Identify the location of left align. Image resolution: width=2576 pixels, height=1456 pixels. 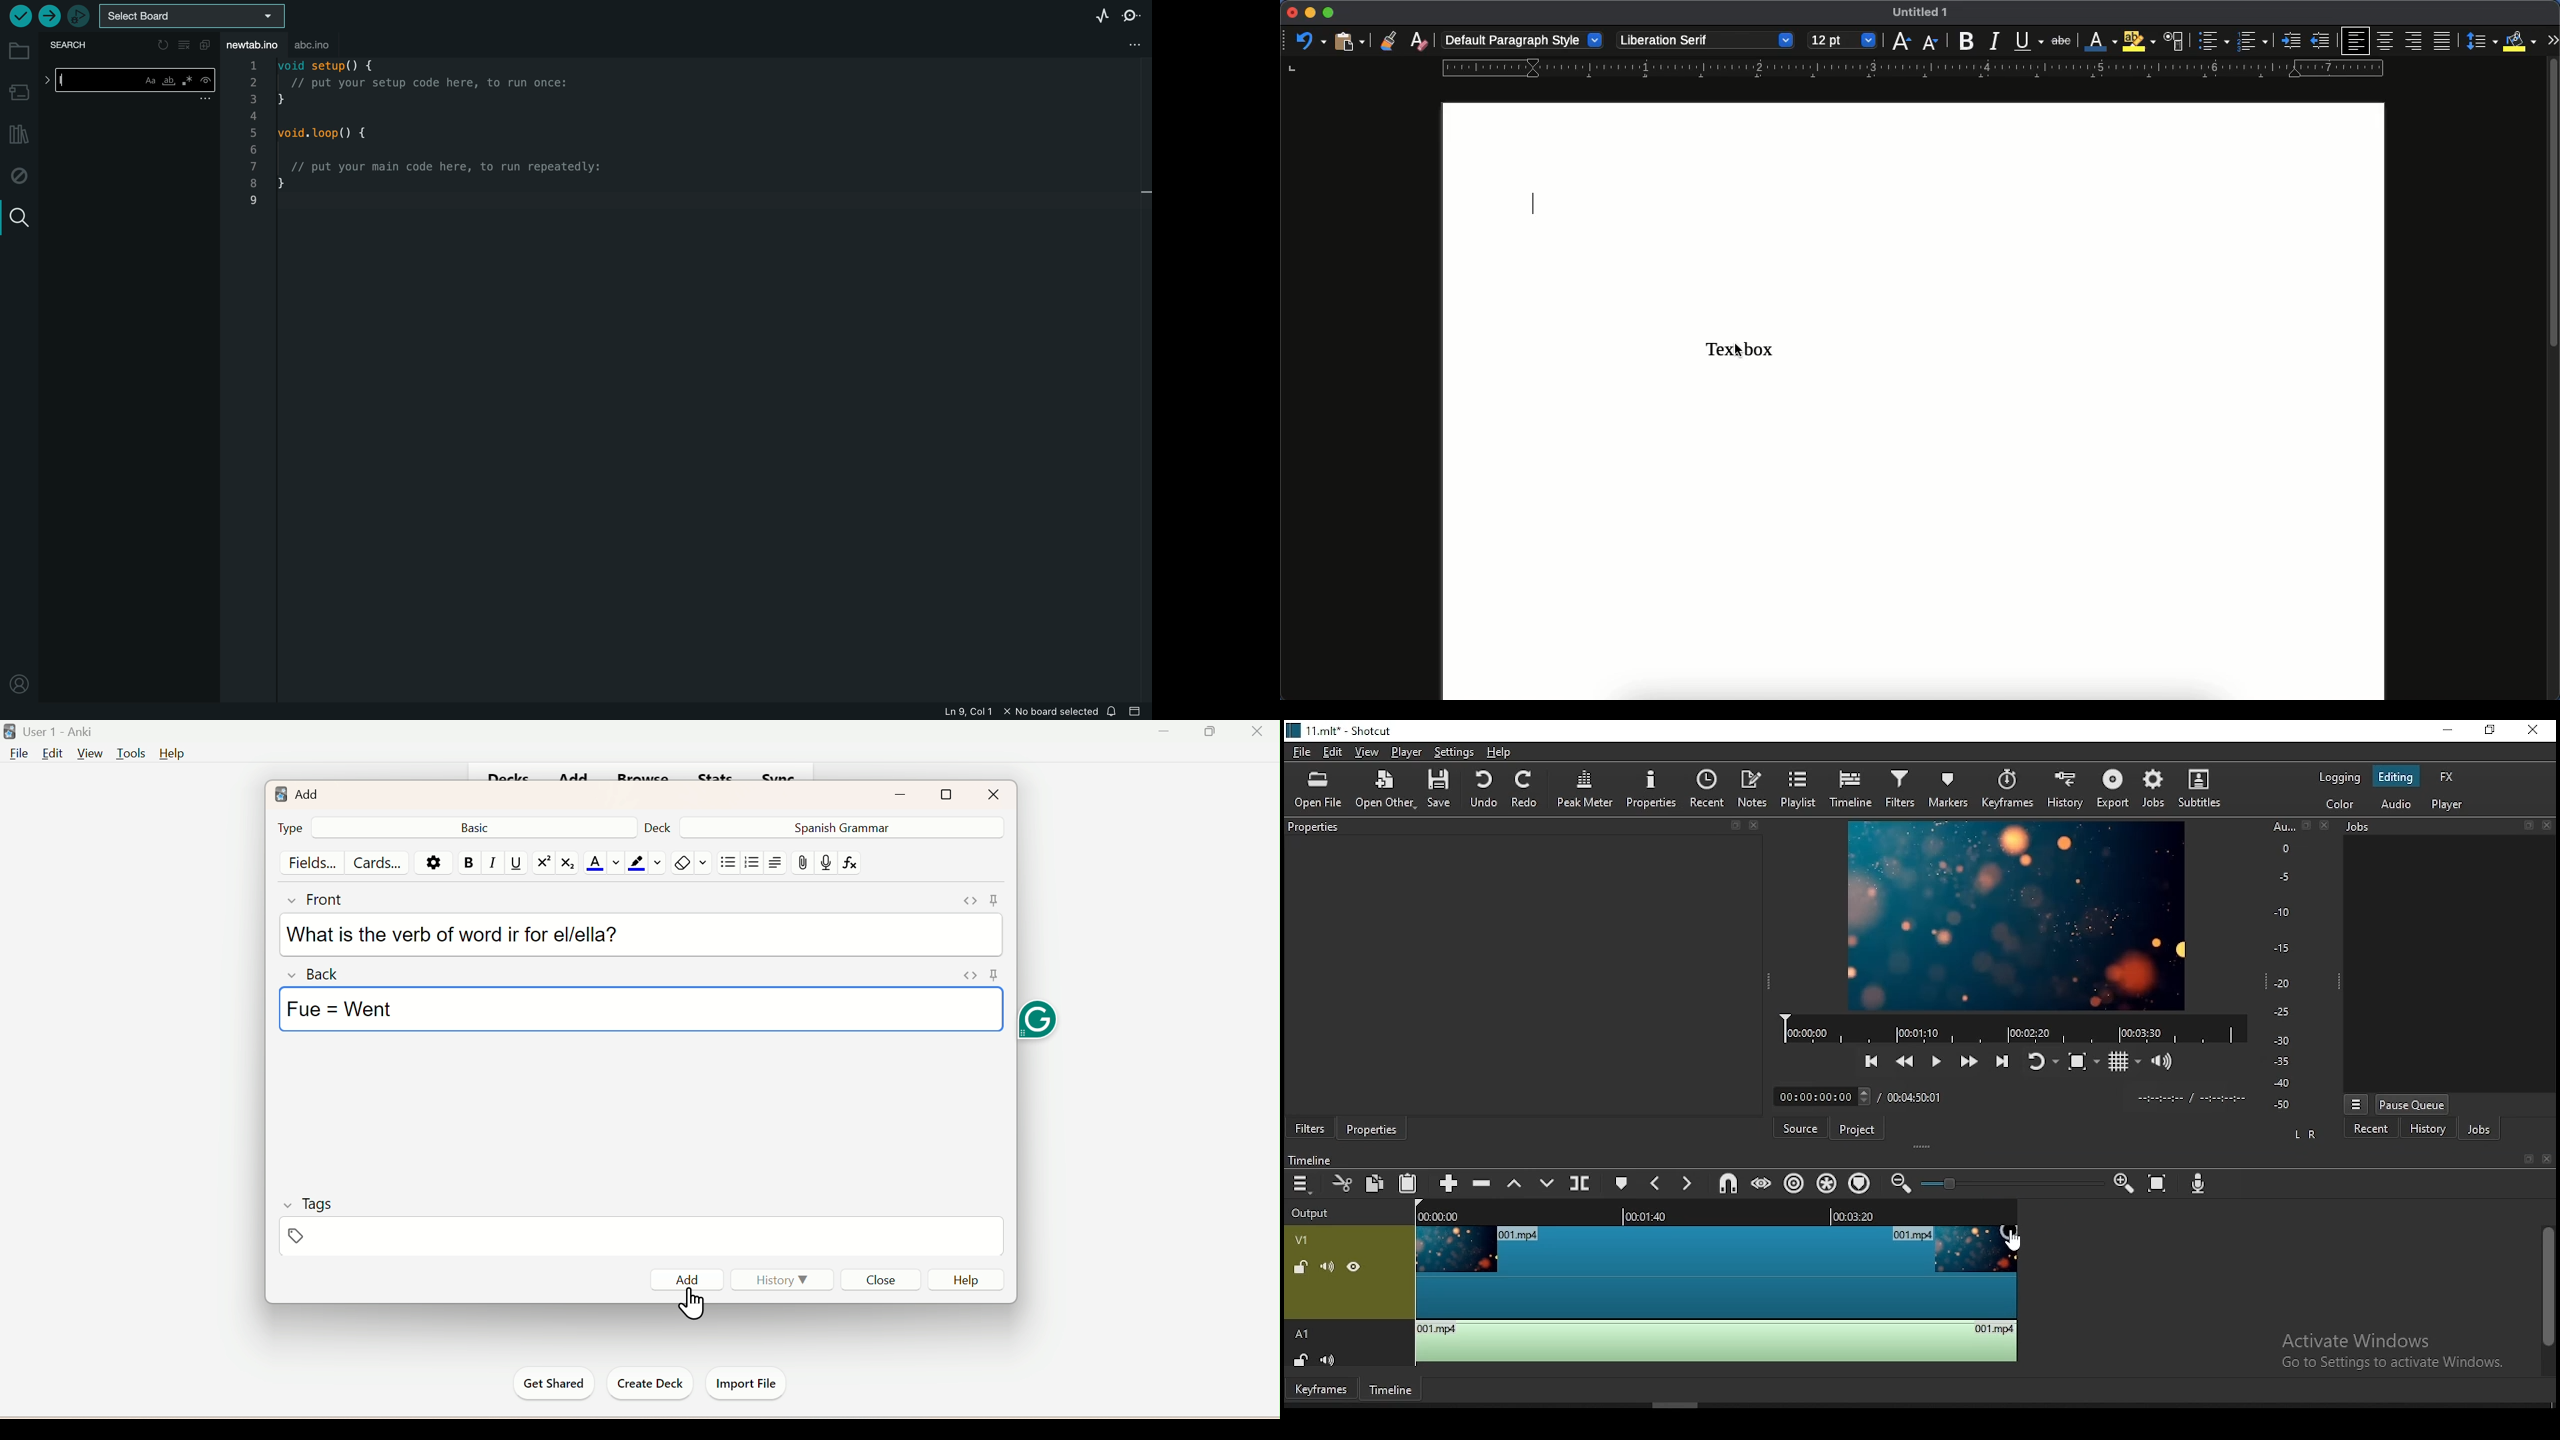
(2357, 41).